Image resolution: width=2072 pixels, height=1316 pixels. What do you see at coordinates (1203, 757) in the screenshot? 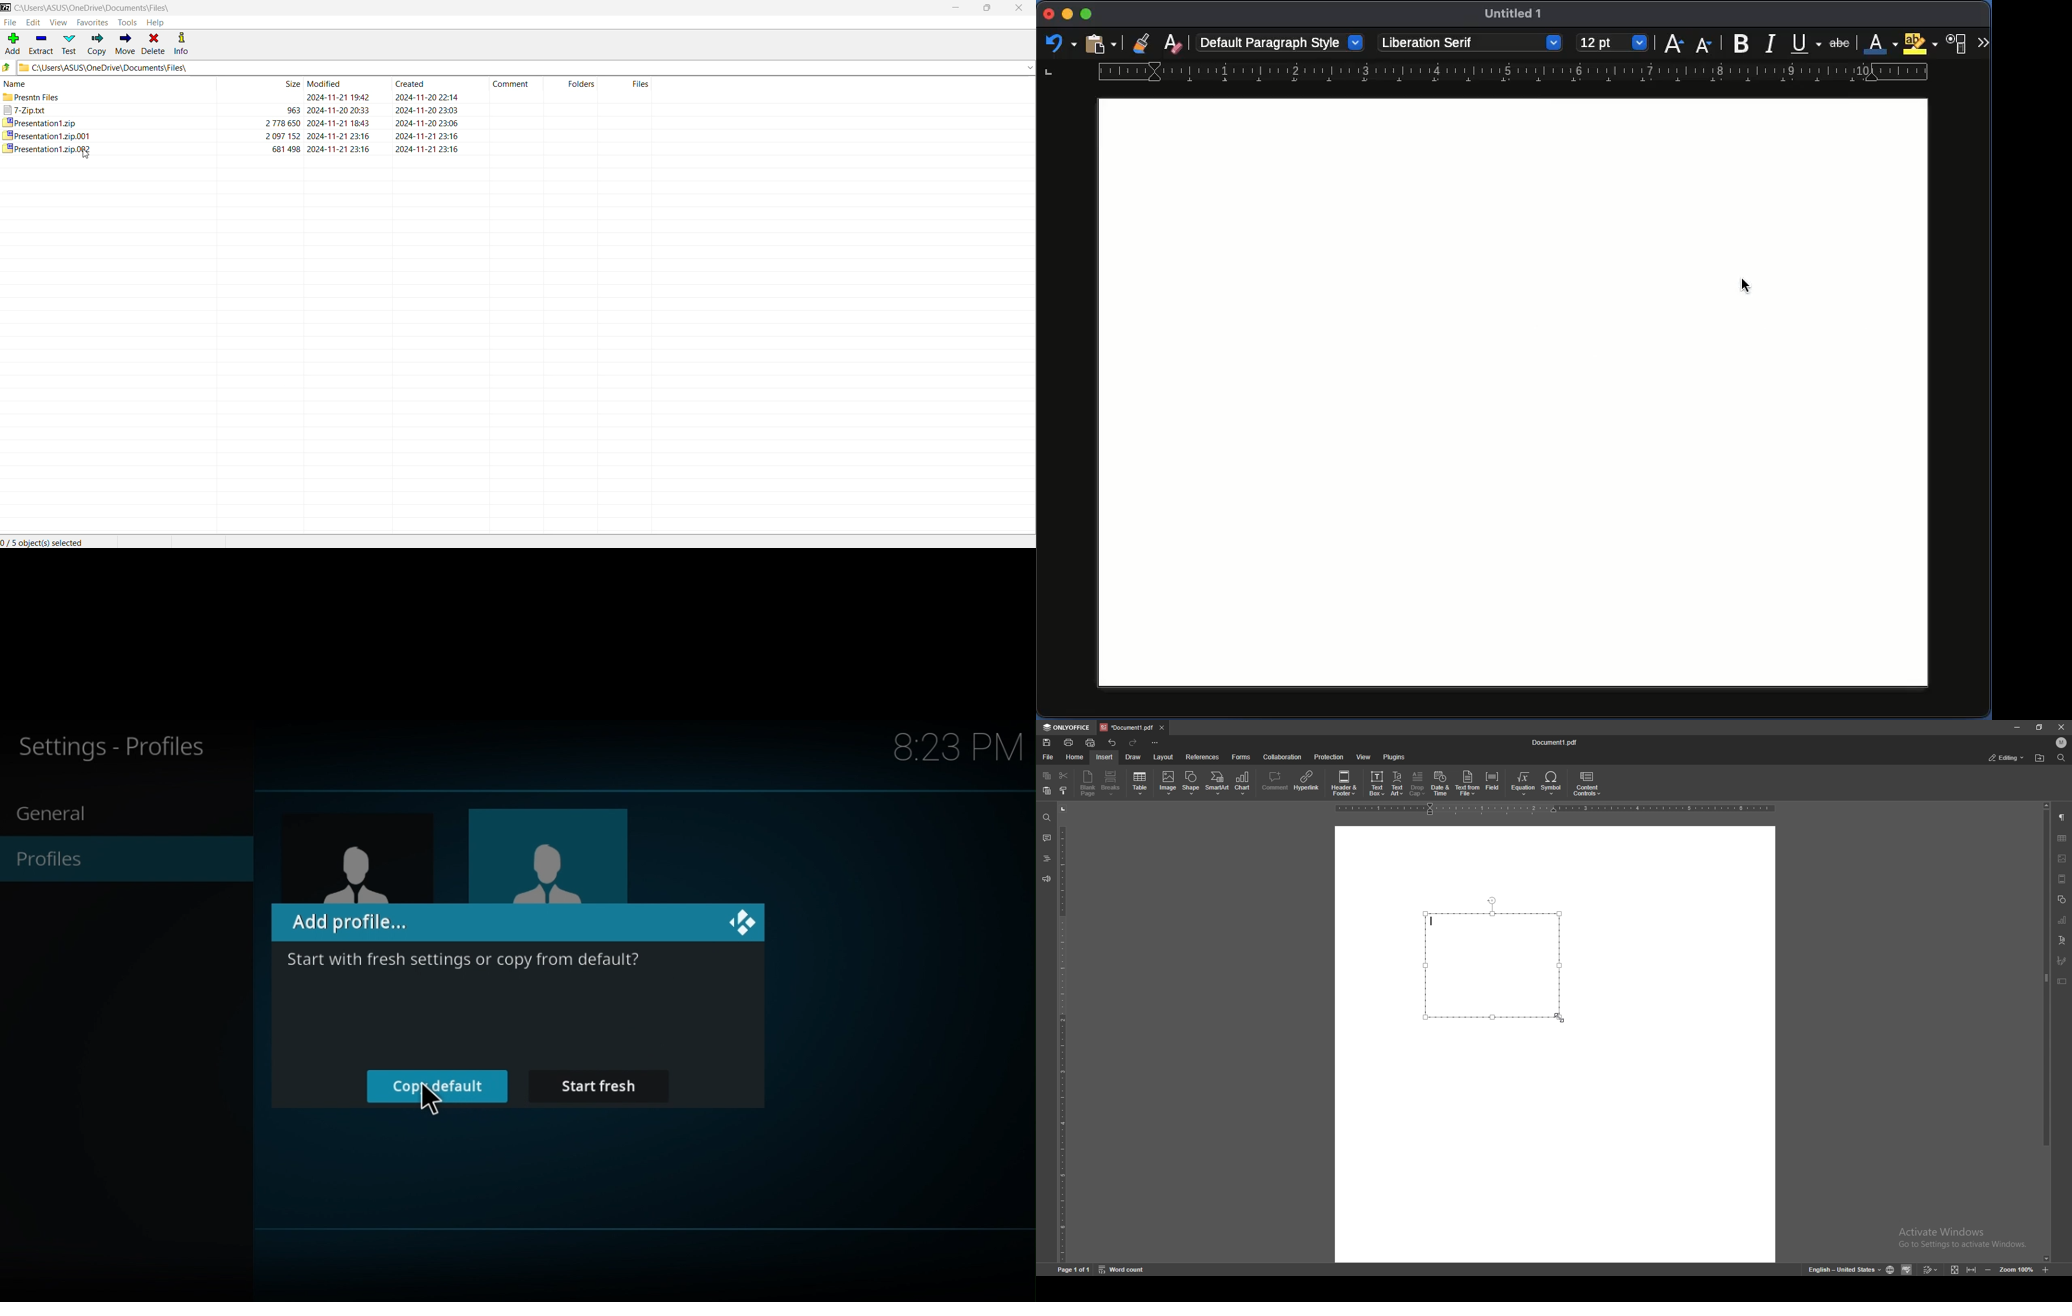
I see `references` at bounding box center [1203, 757].